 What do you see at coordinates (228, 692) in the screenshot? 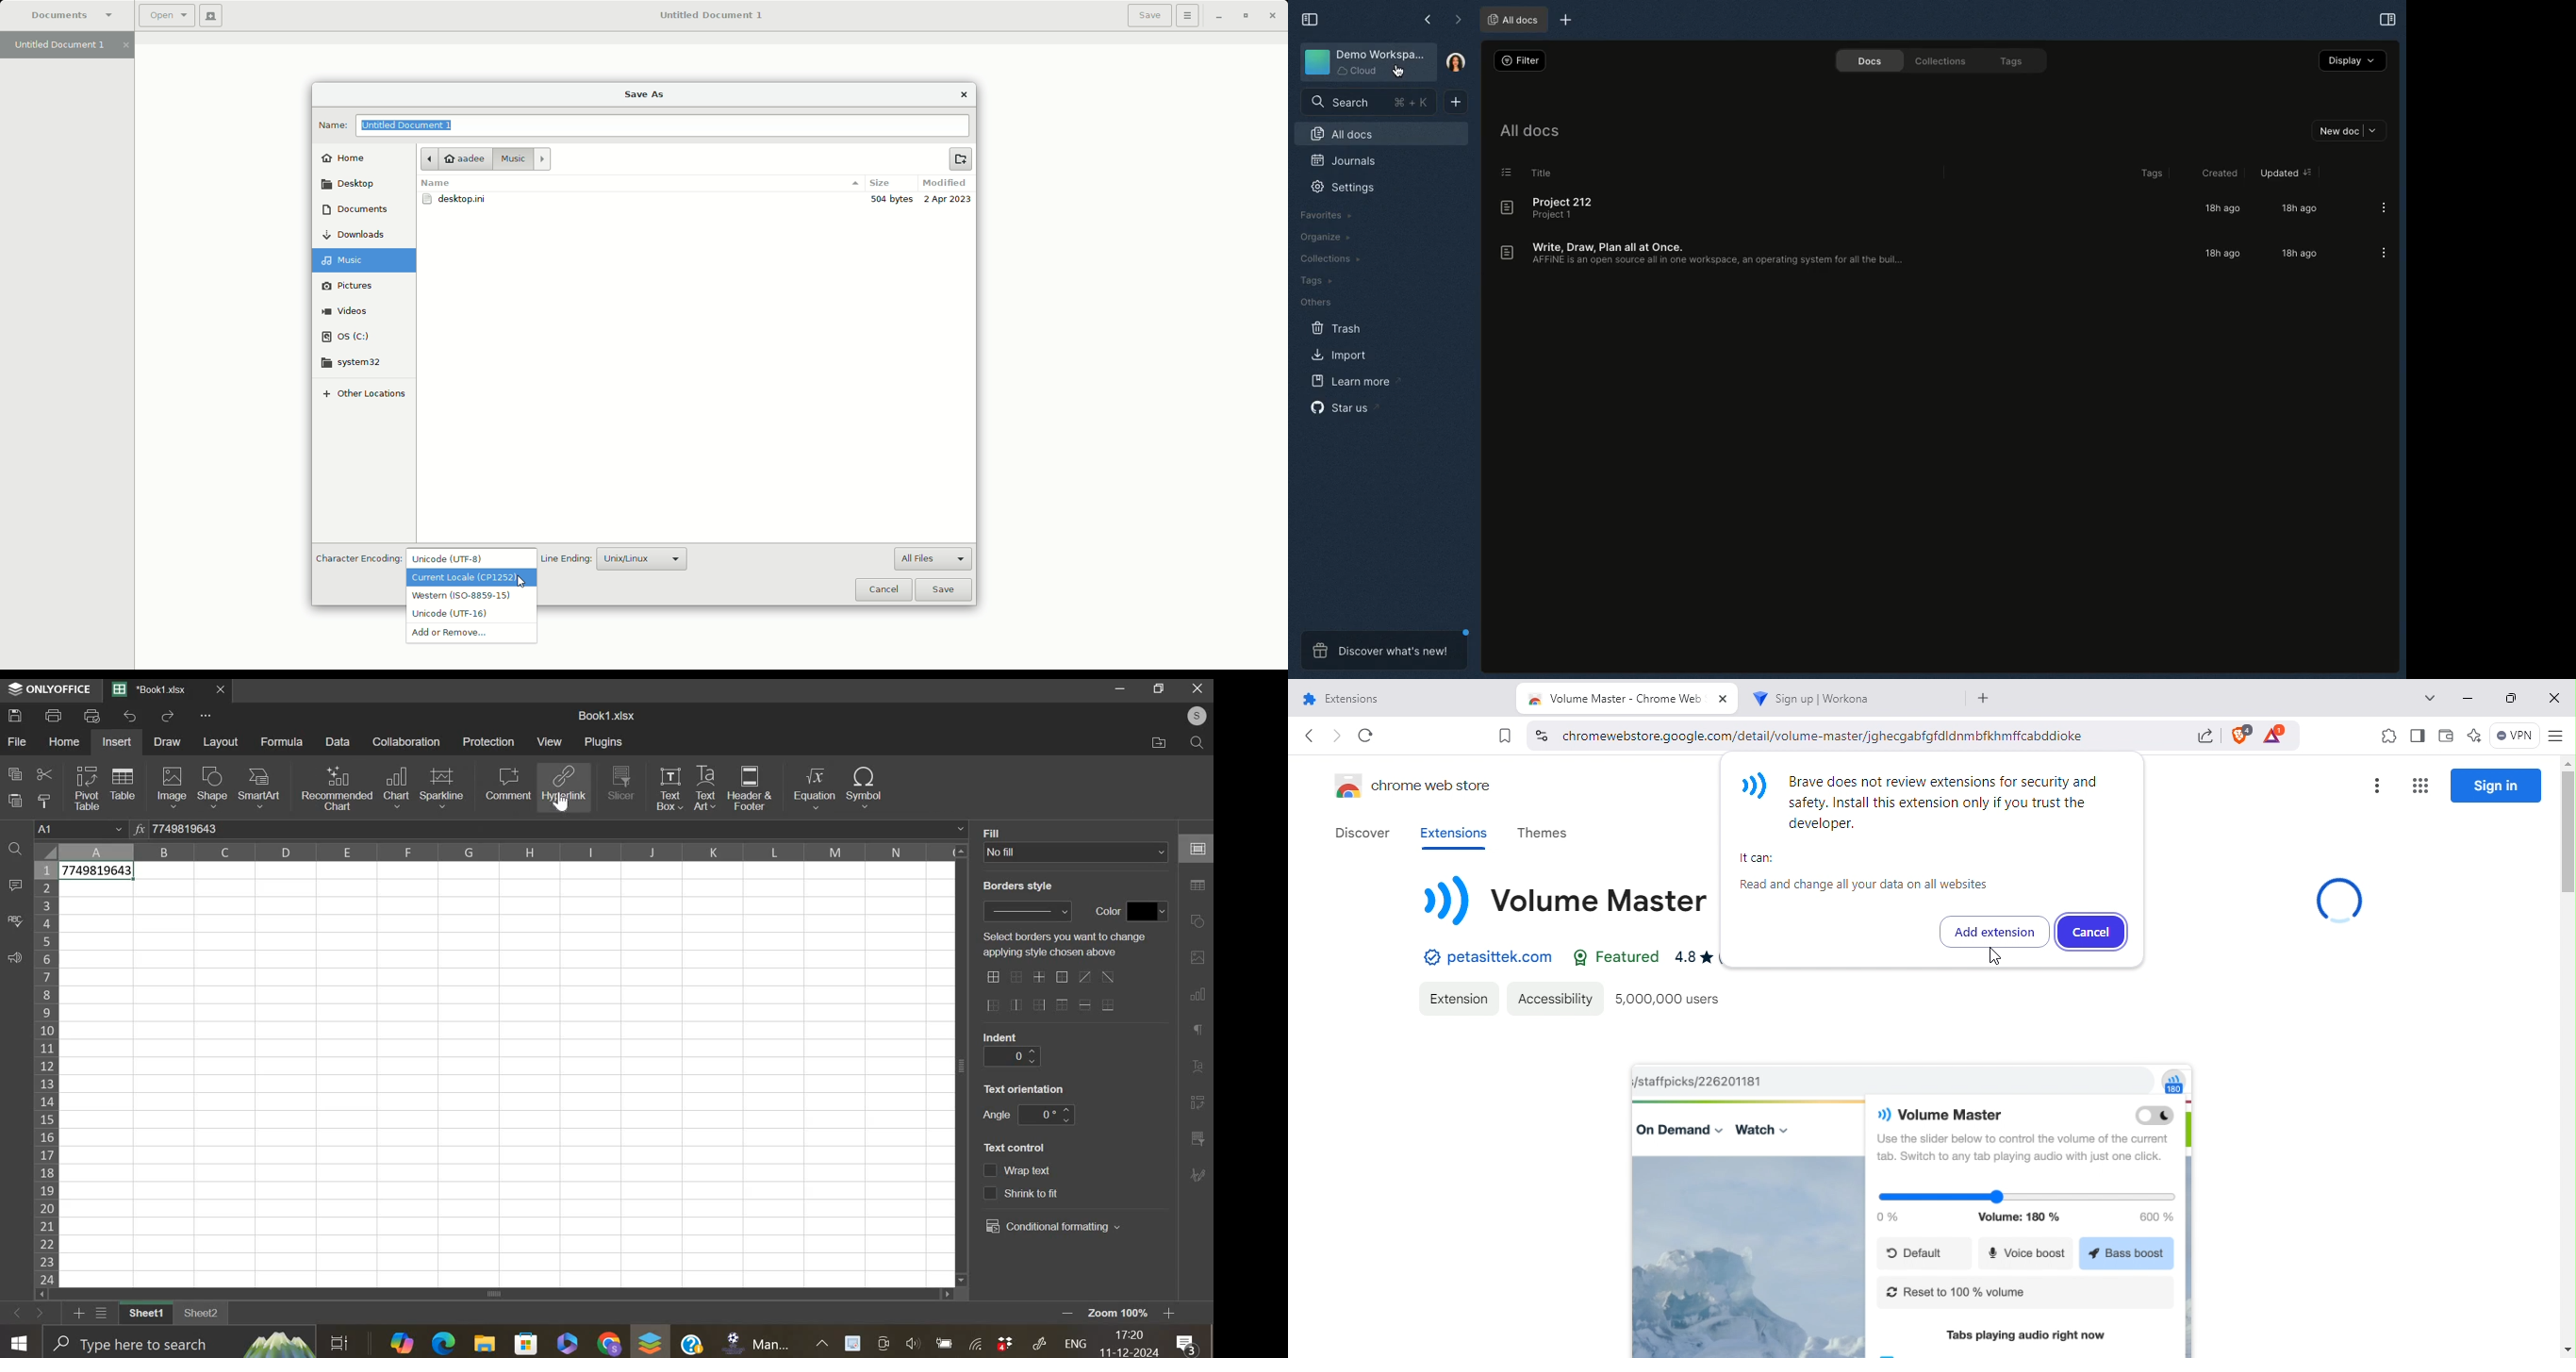
I see `close` at bounding box center [228, 692].